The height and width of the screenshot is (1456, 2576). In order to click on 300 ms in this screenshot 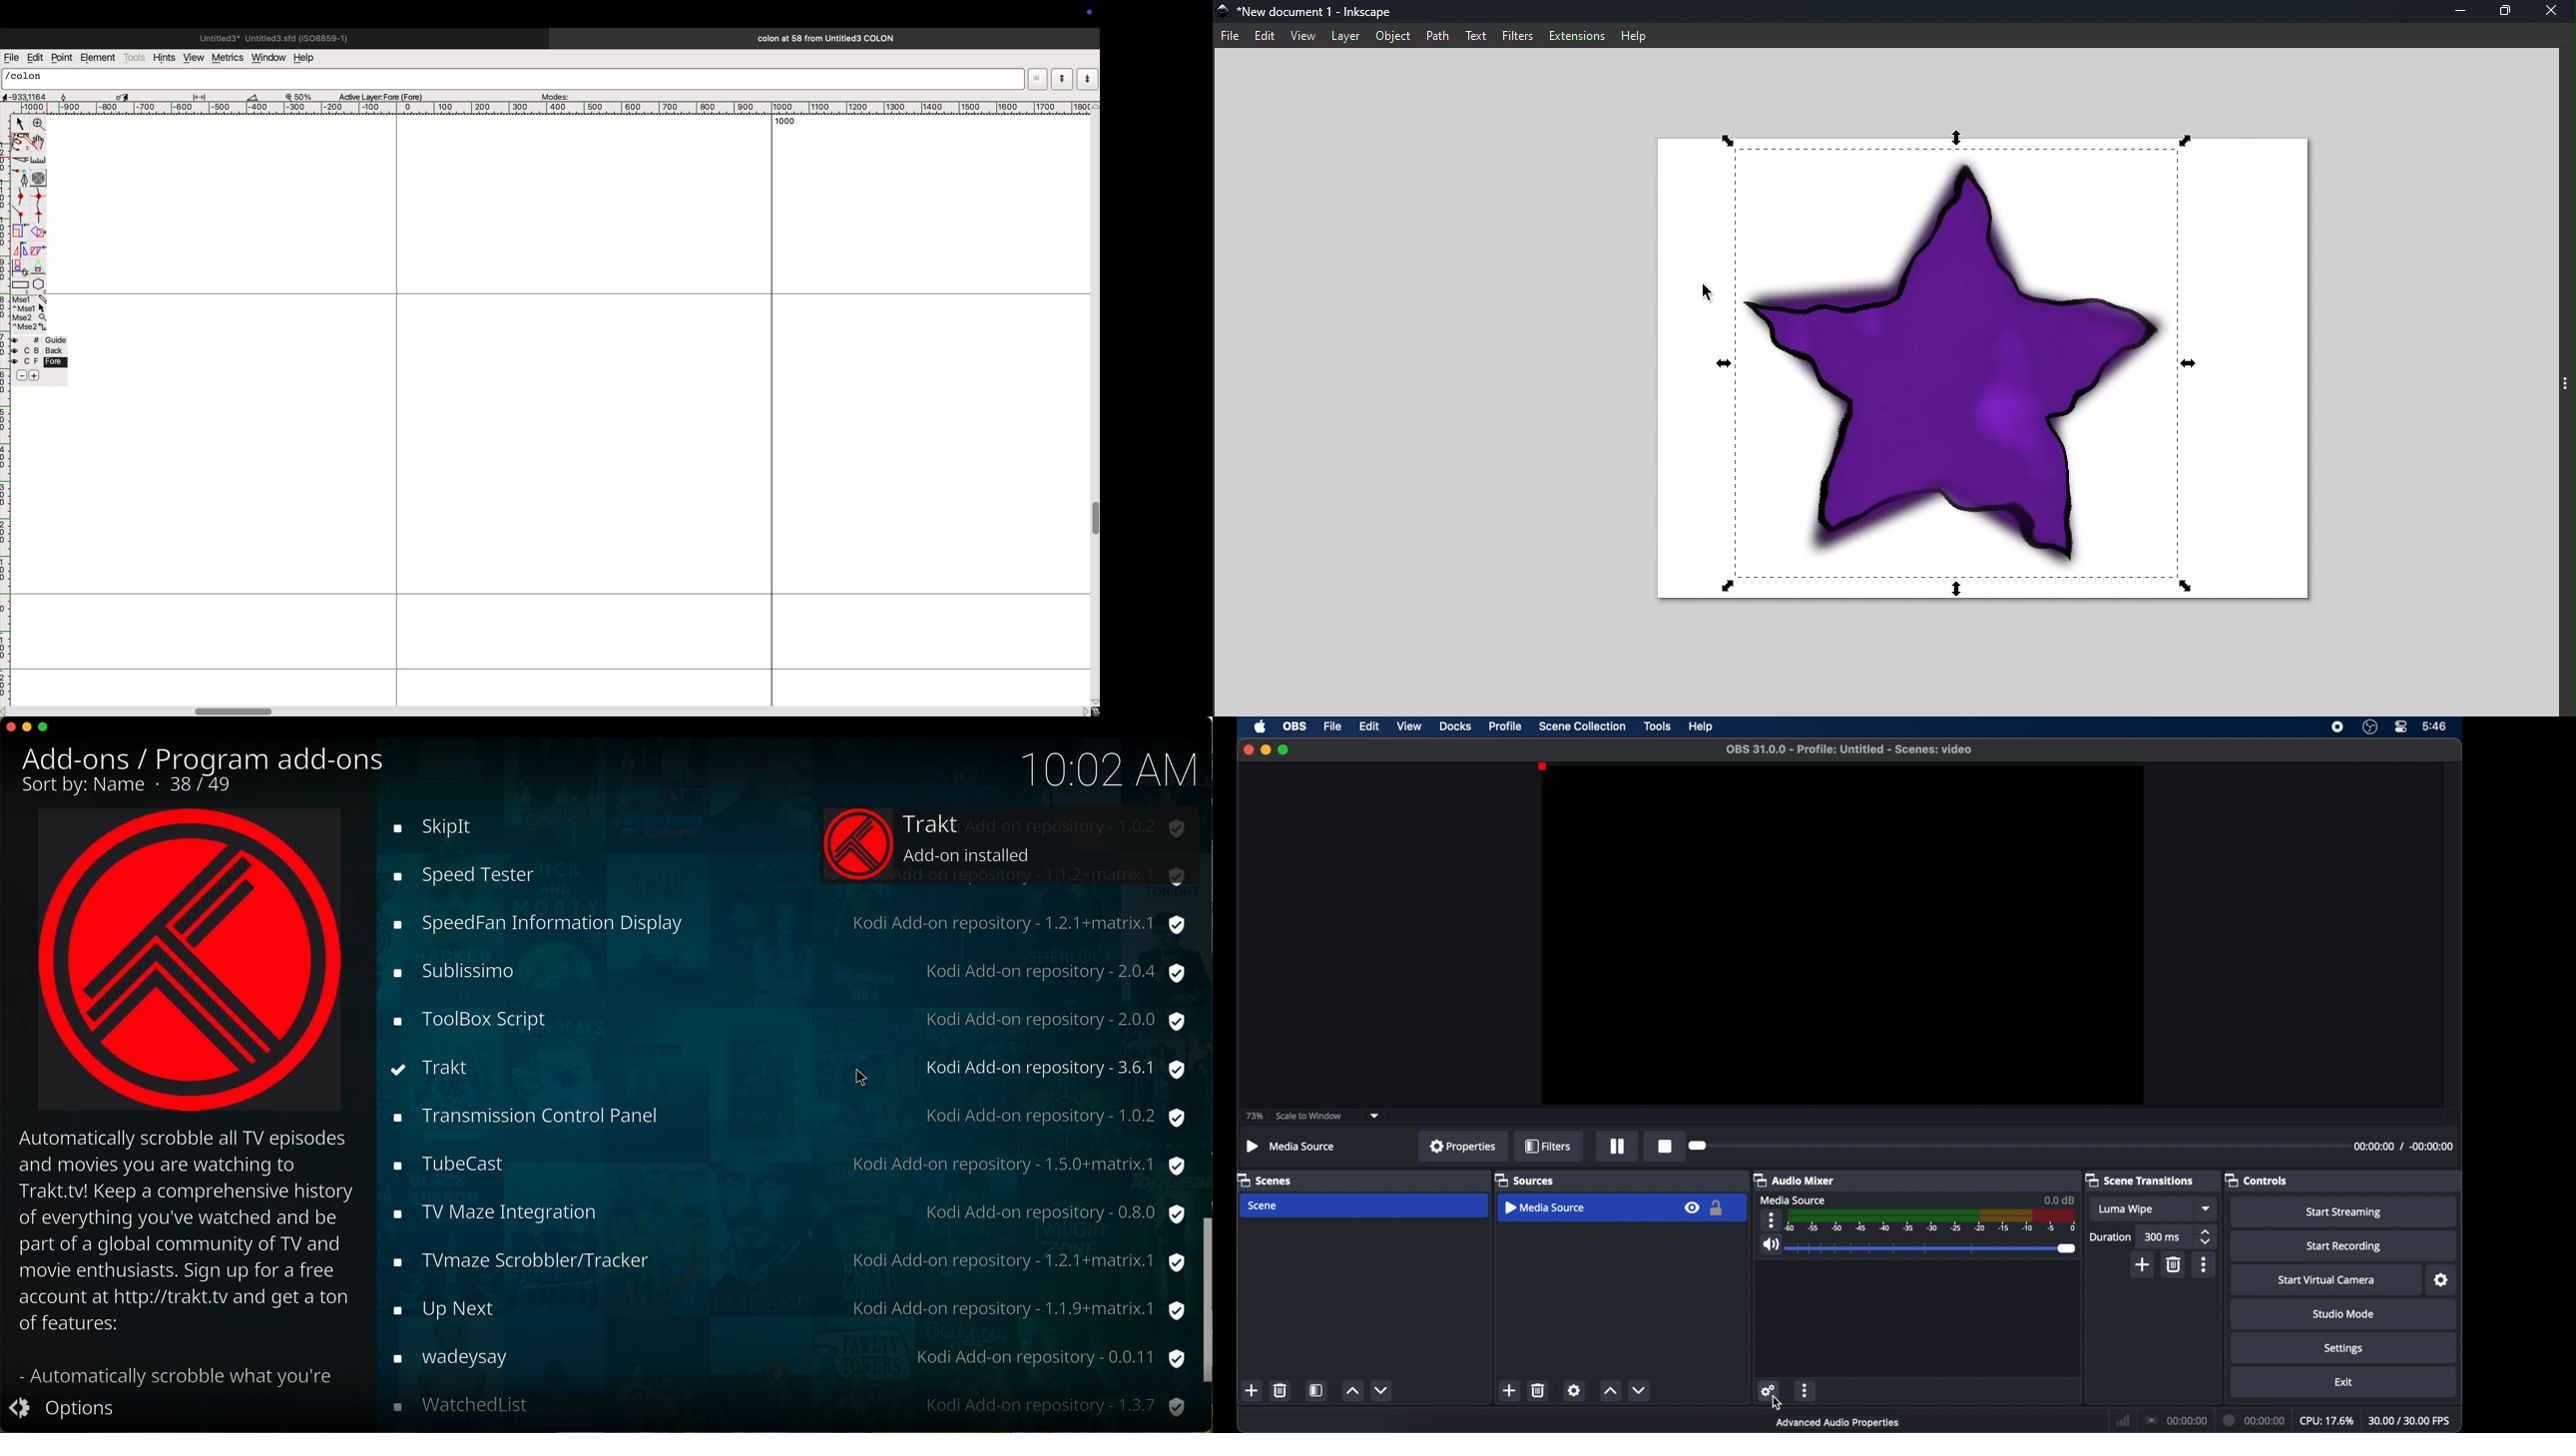, I will do `click(2164, 1237)`.